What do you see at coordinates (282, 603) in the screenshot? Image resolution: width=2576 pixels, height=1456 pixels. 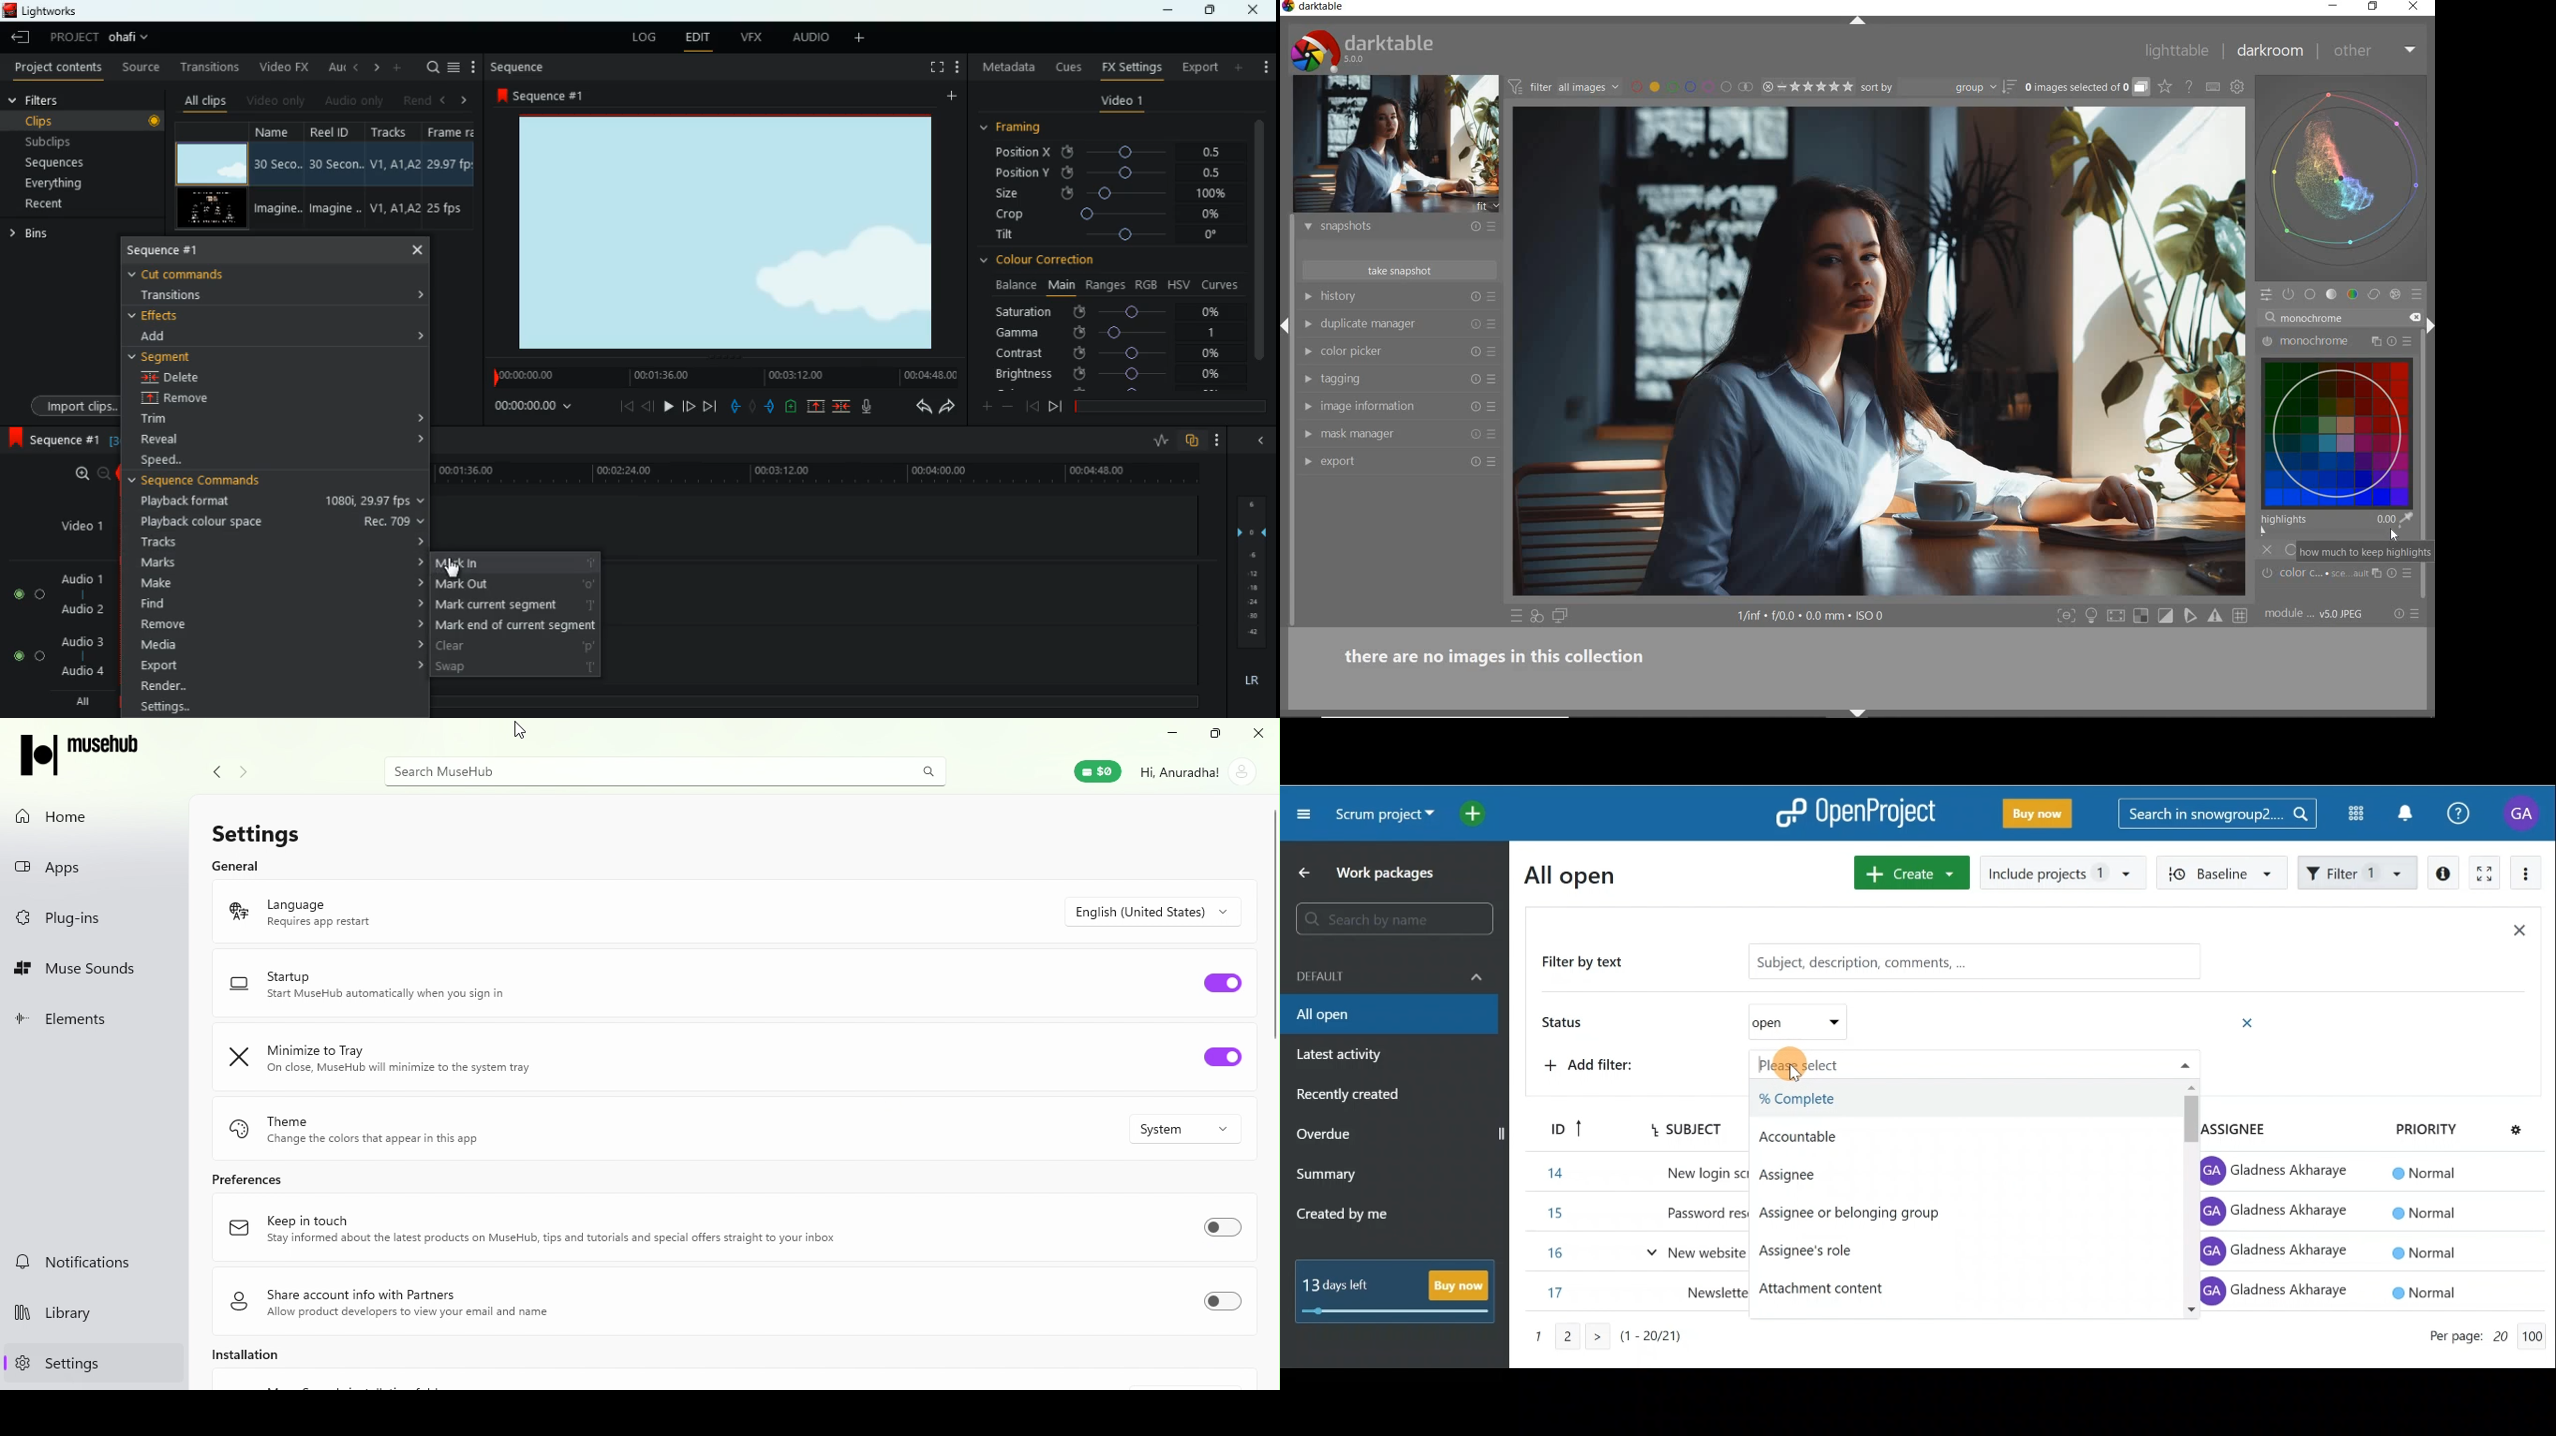 I see `find` at bounding box center [282, 603].